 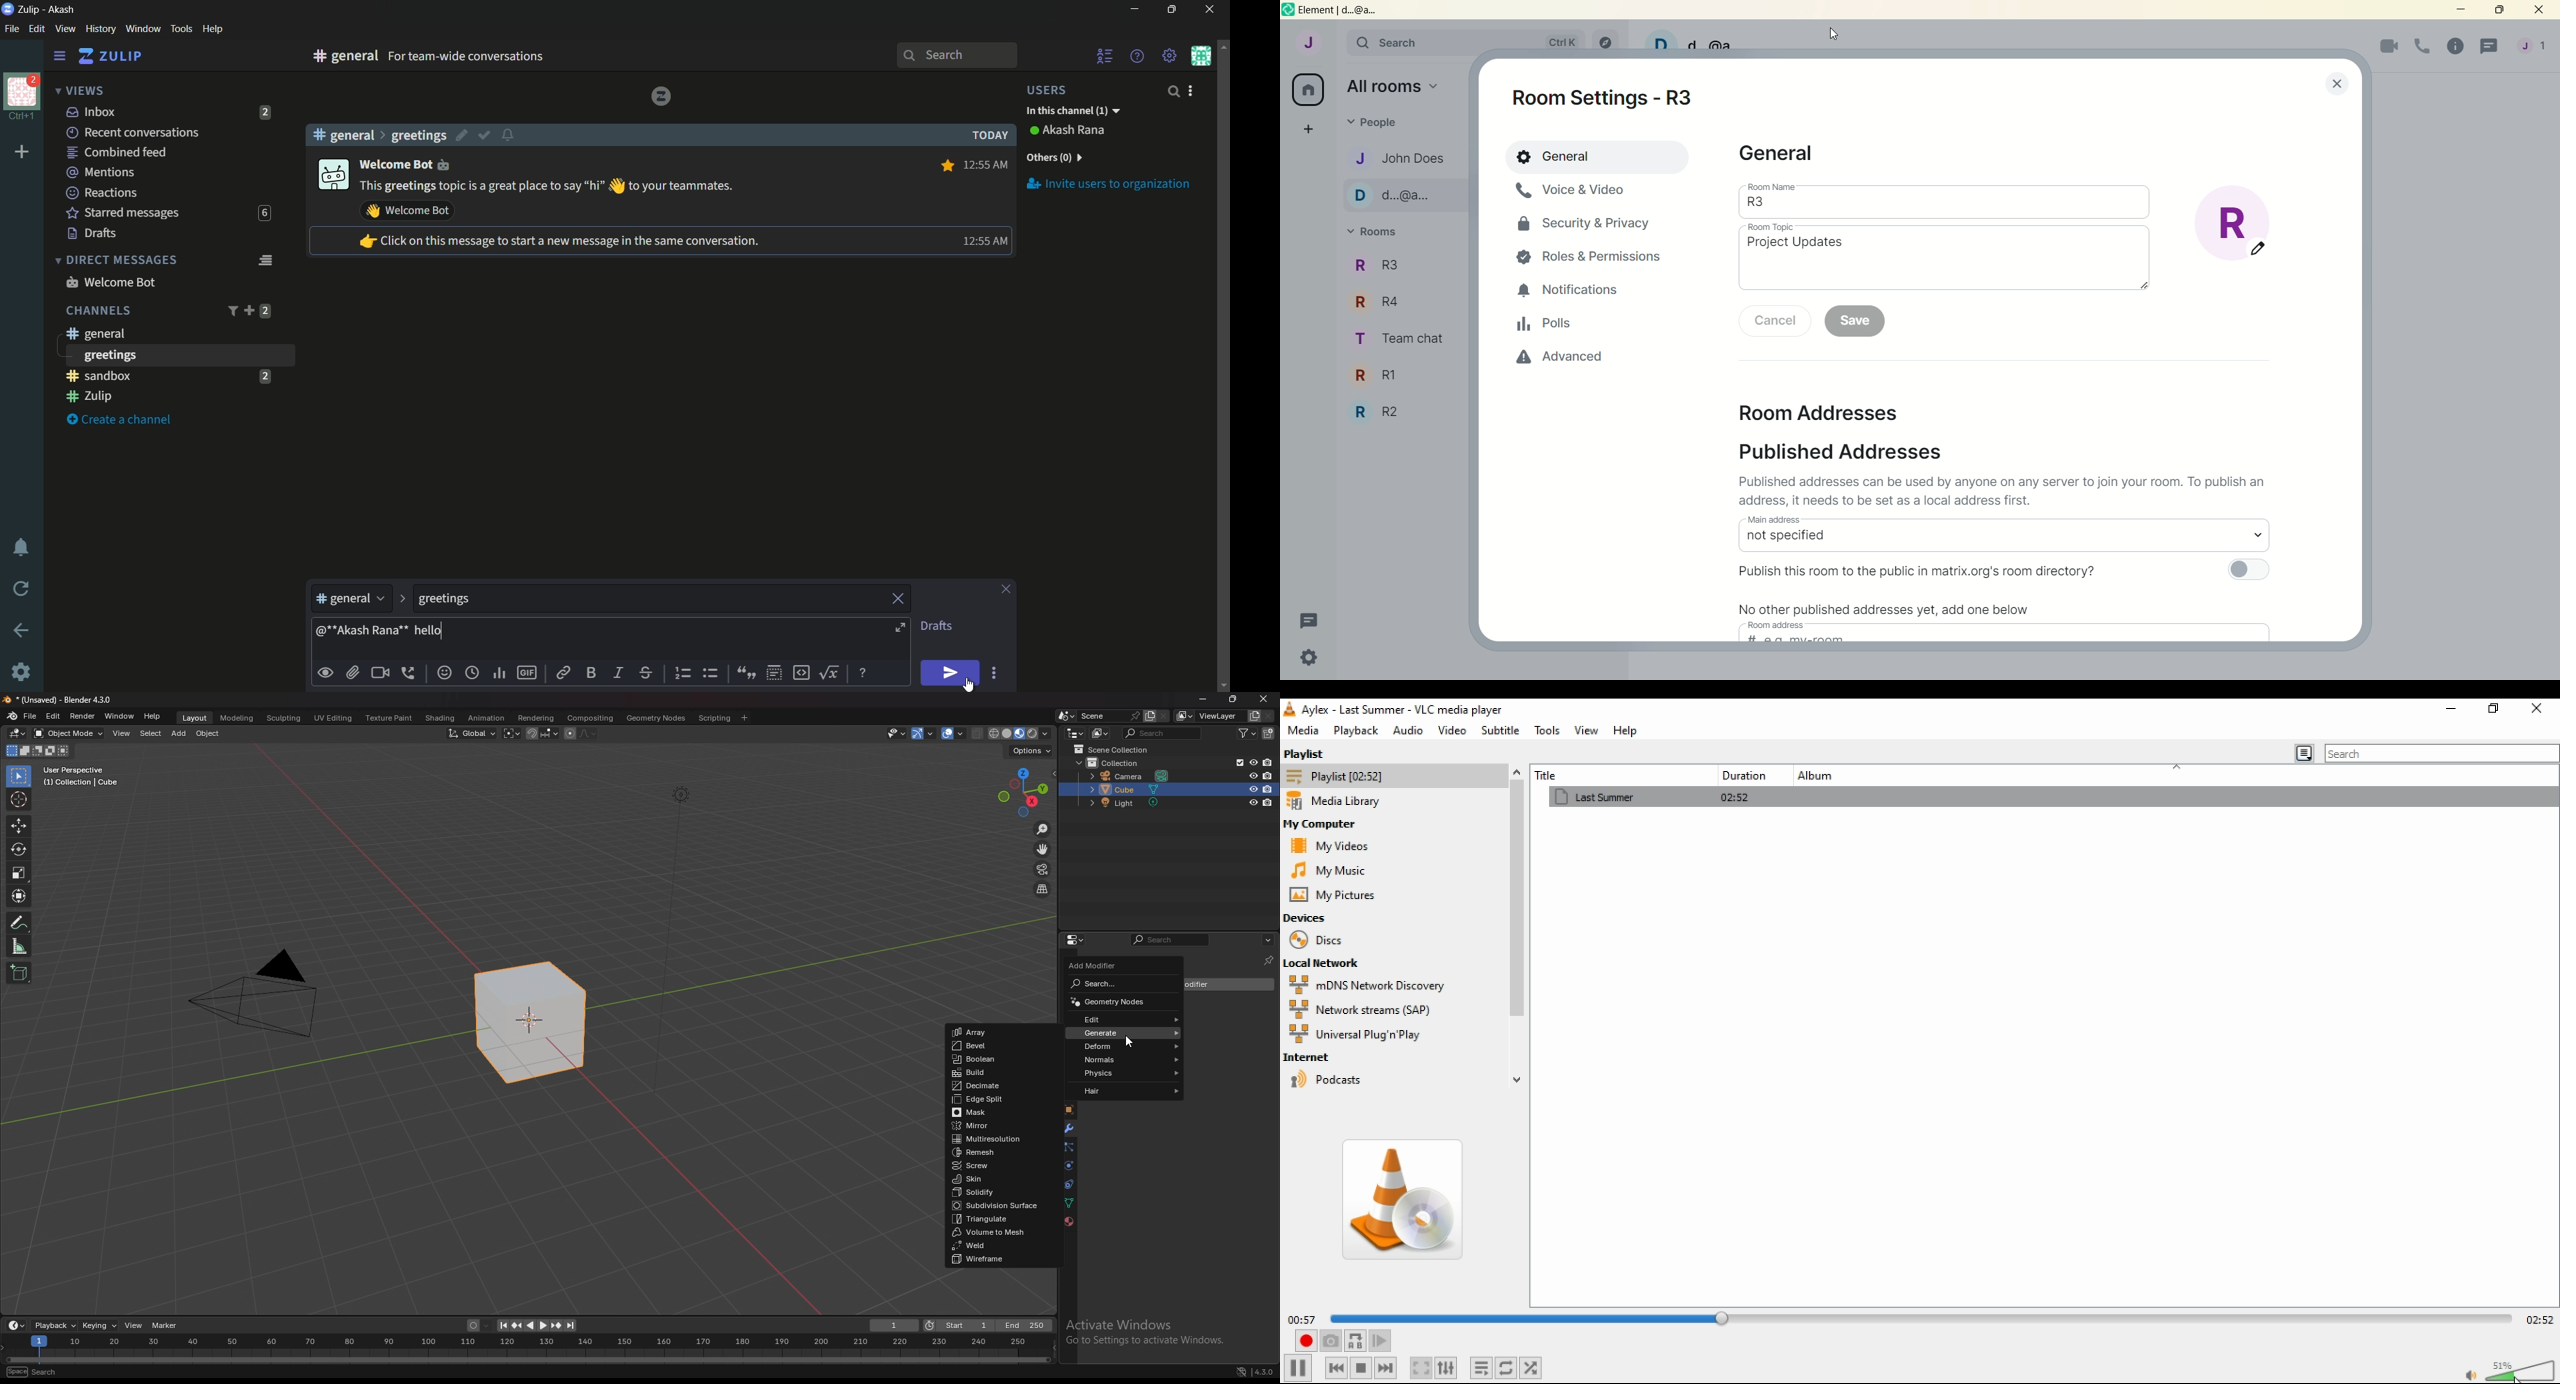 I want to click on playback, so click(x=1357, y=731).